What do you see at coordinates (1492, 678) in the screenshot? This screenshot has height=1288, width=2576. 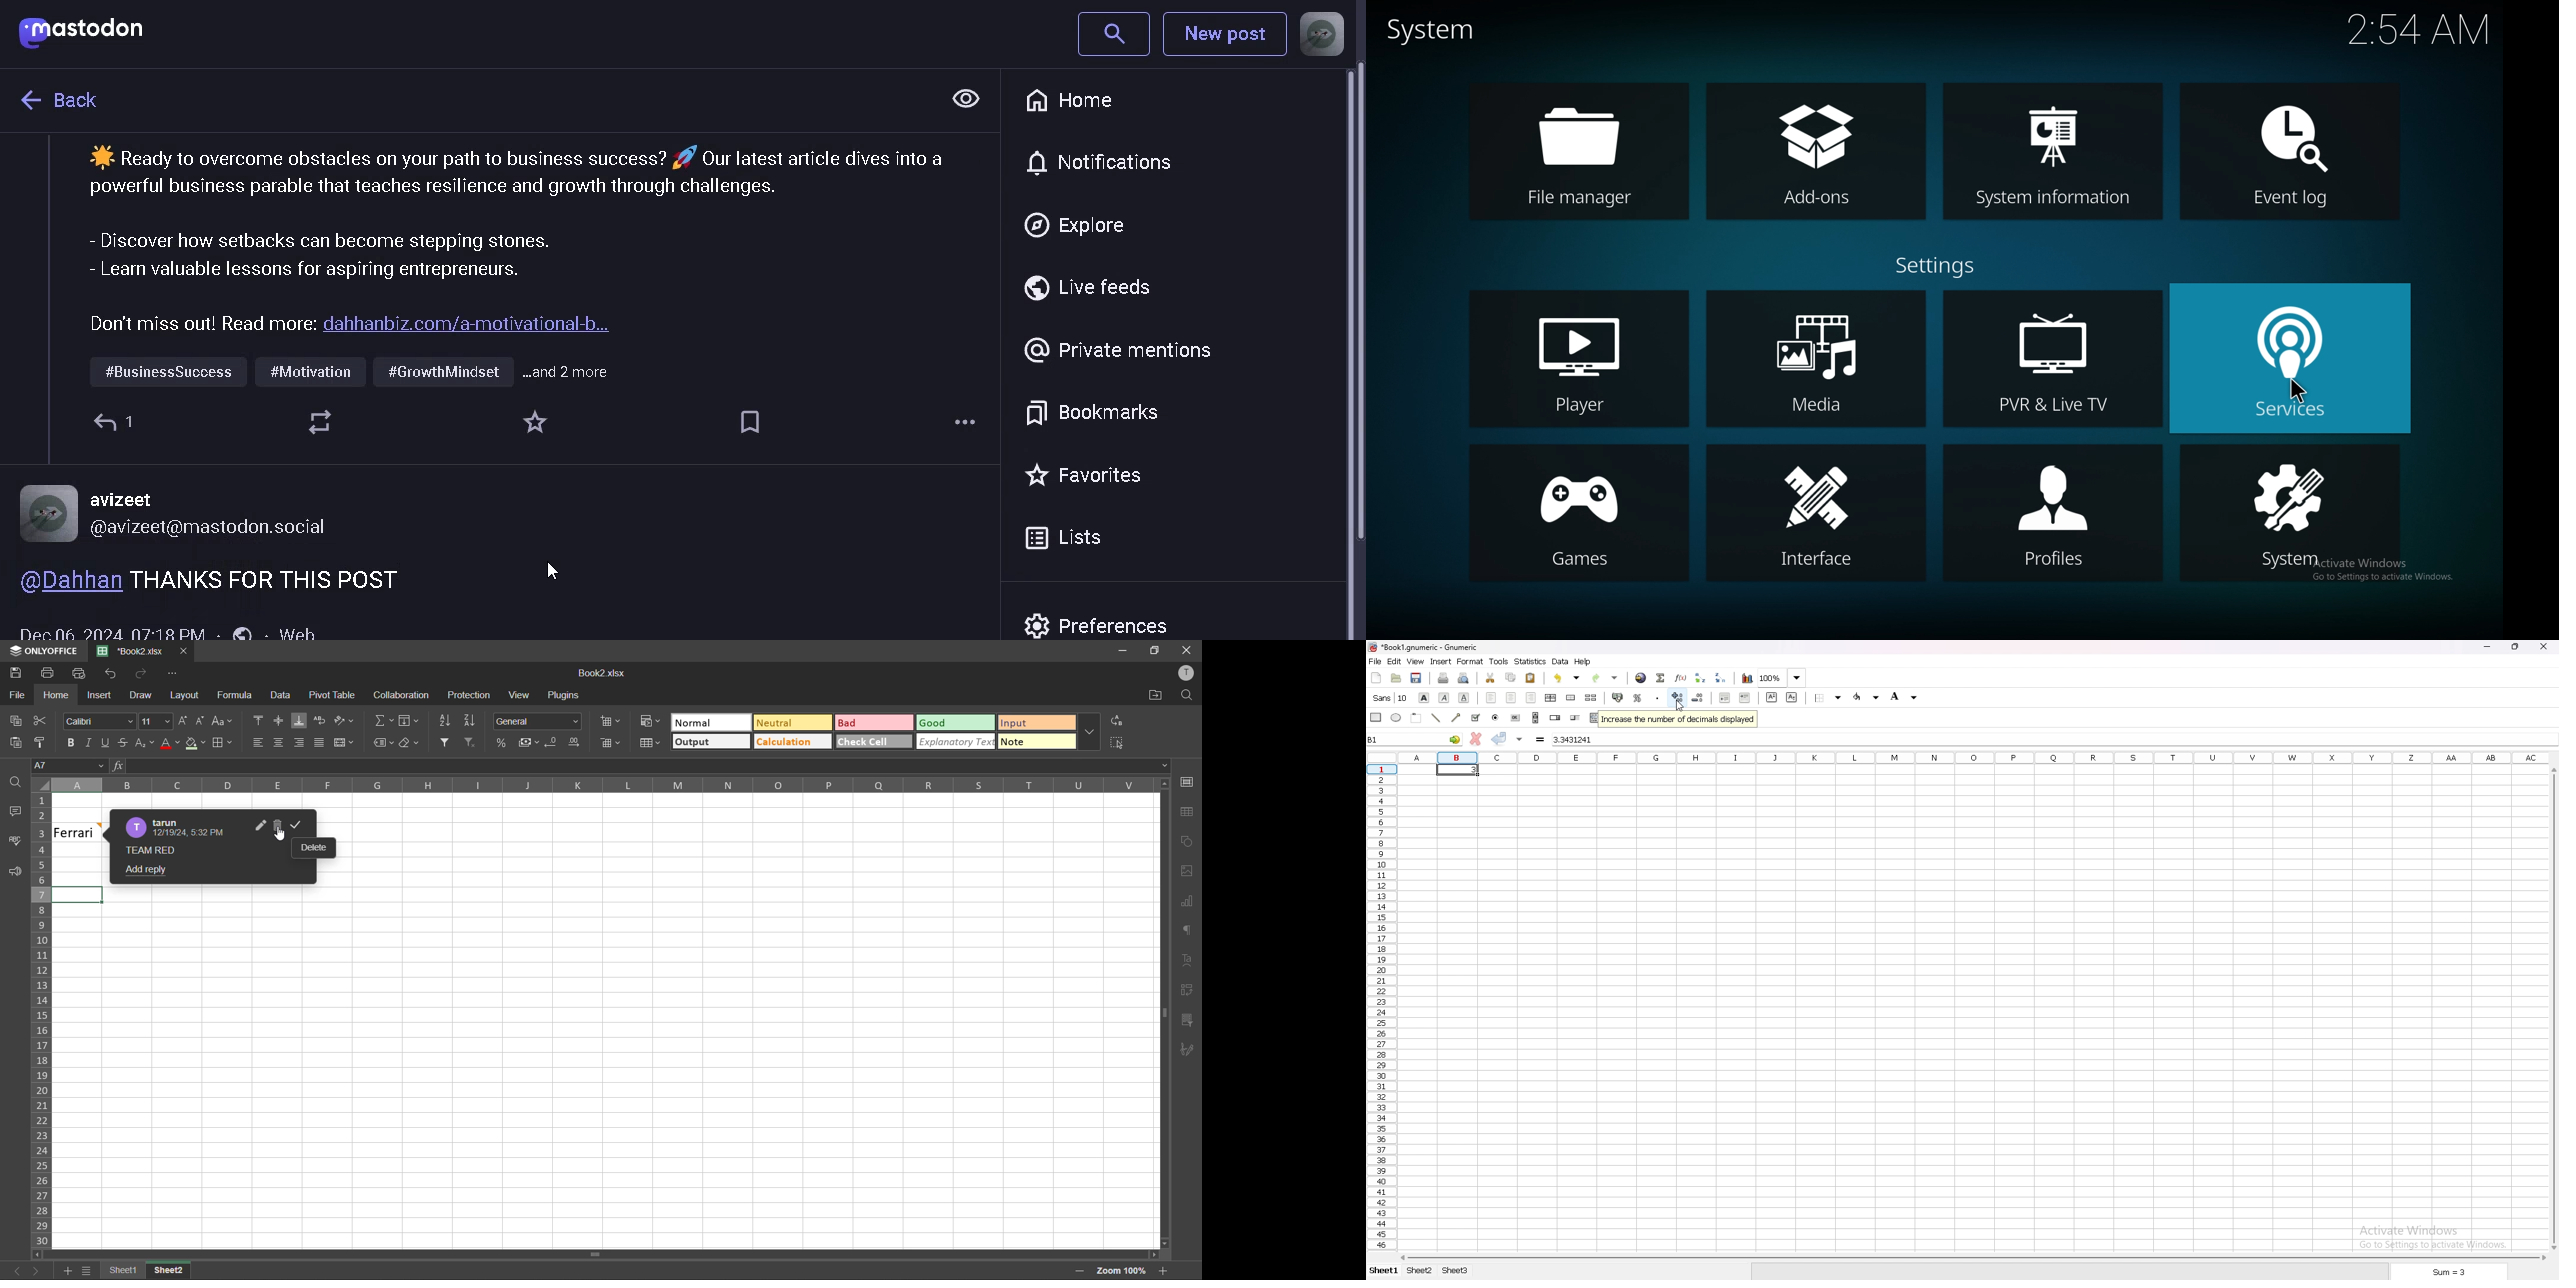 I see `cut` at bounding box center [1492, 678].